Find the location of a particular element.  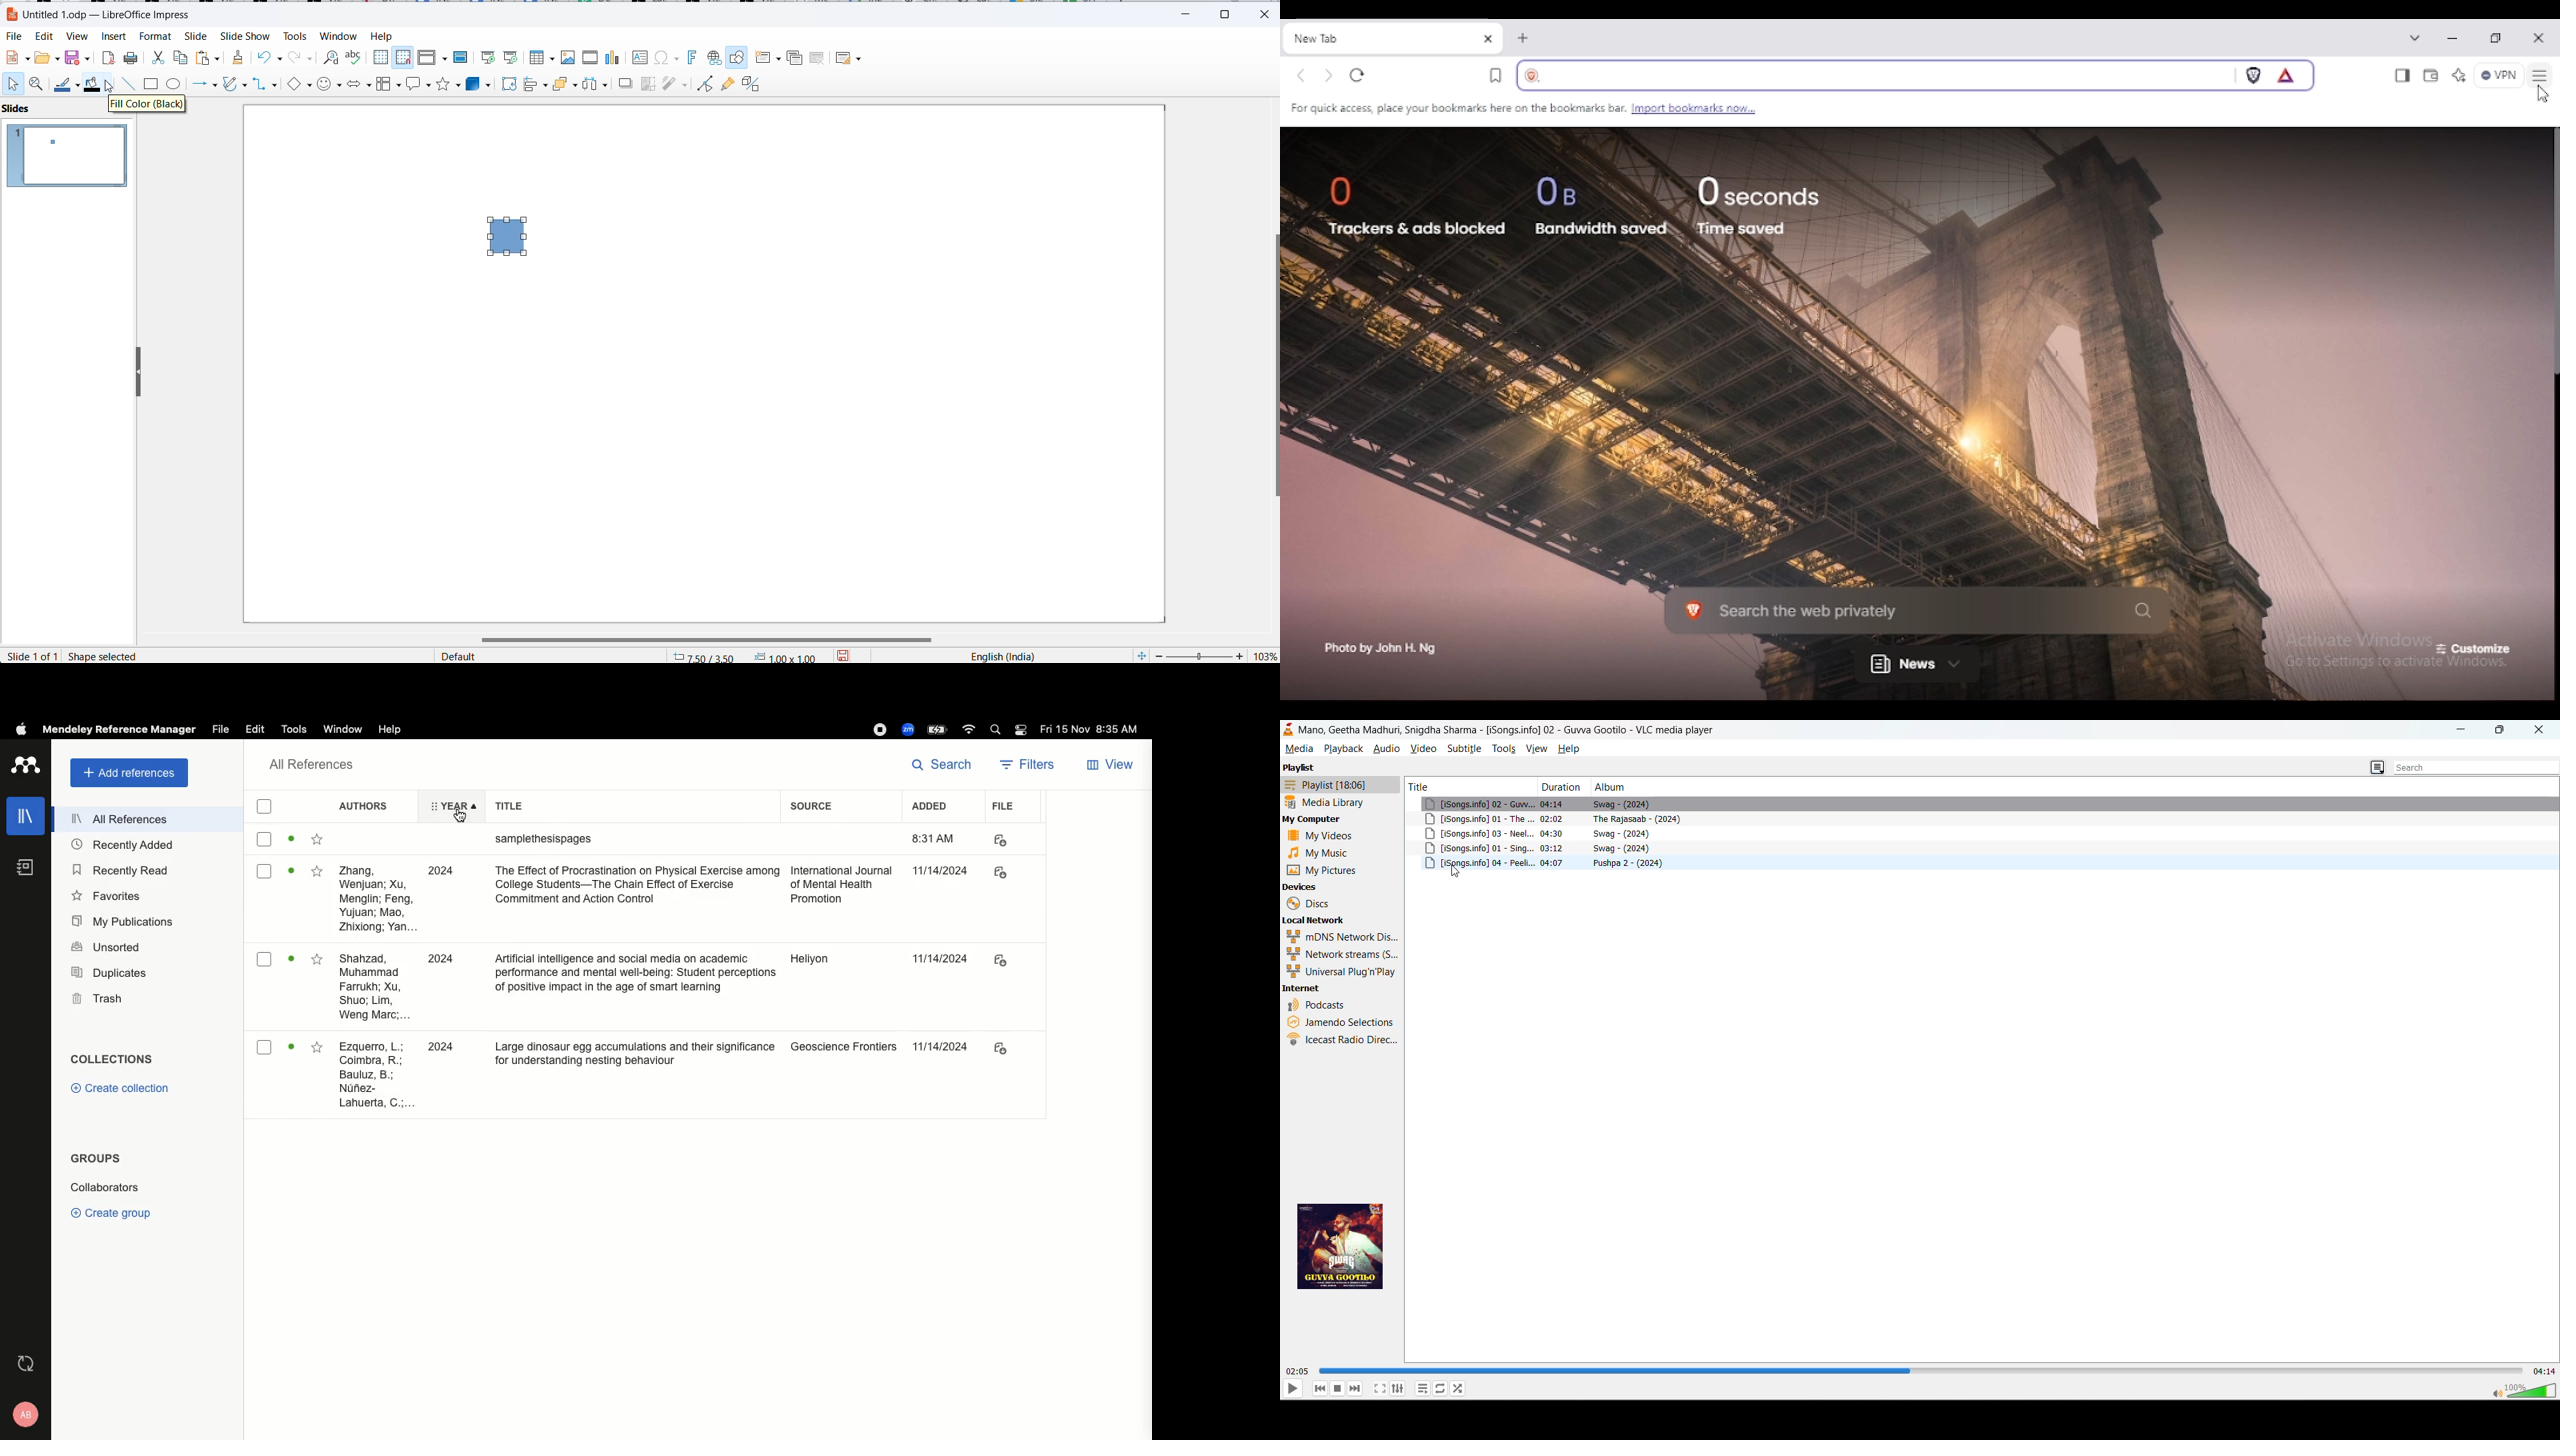

mark as favorite is located at coordinates (318, 1050).